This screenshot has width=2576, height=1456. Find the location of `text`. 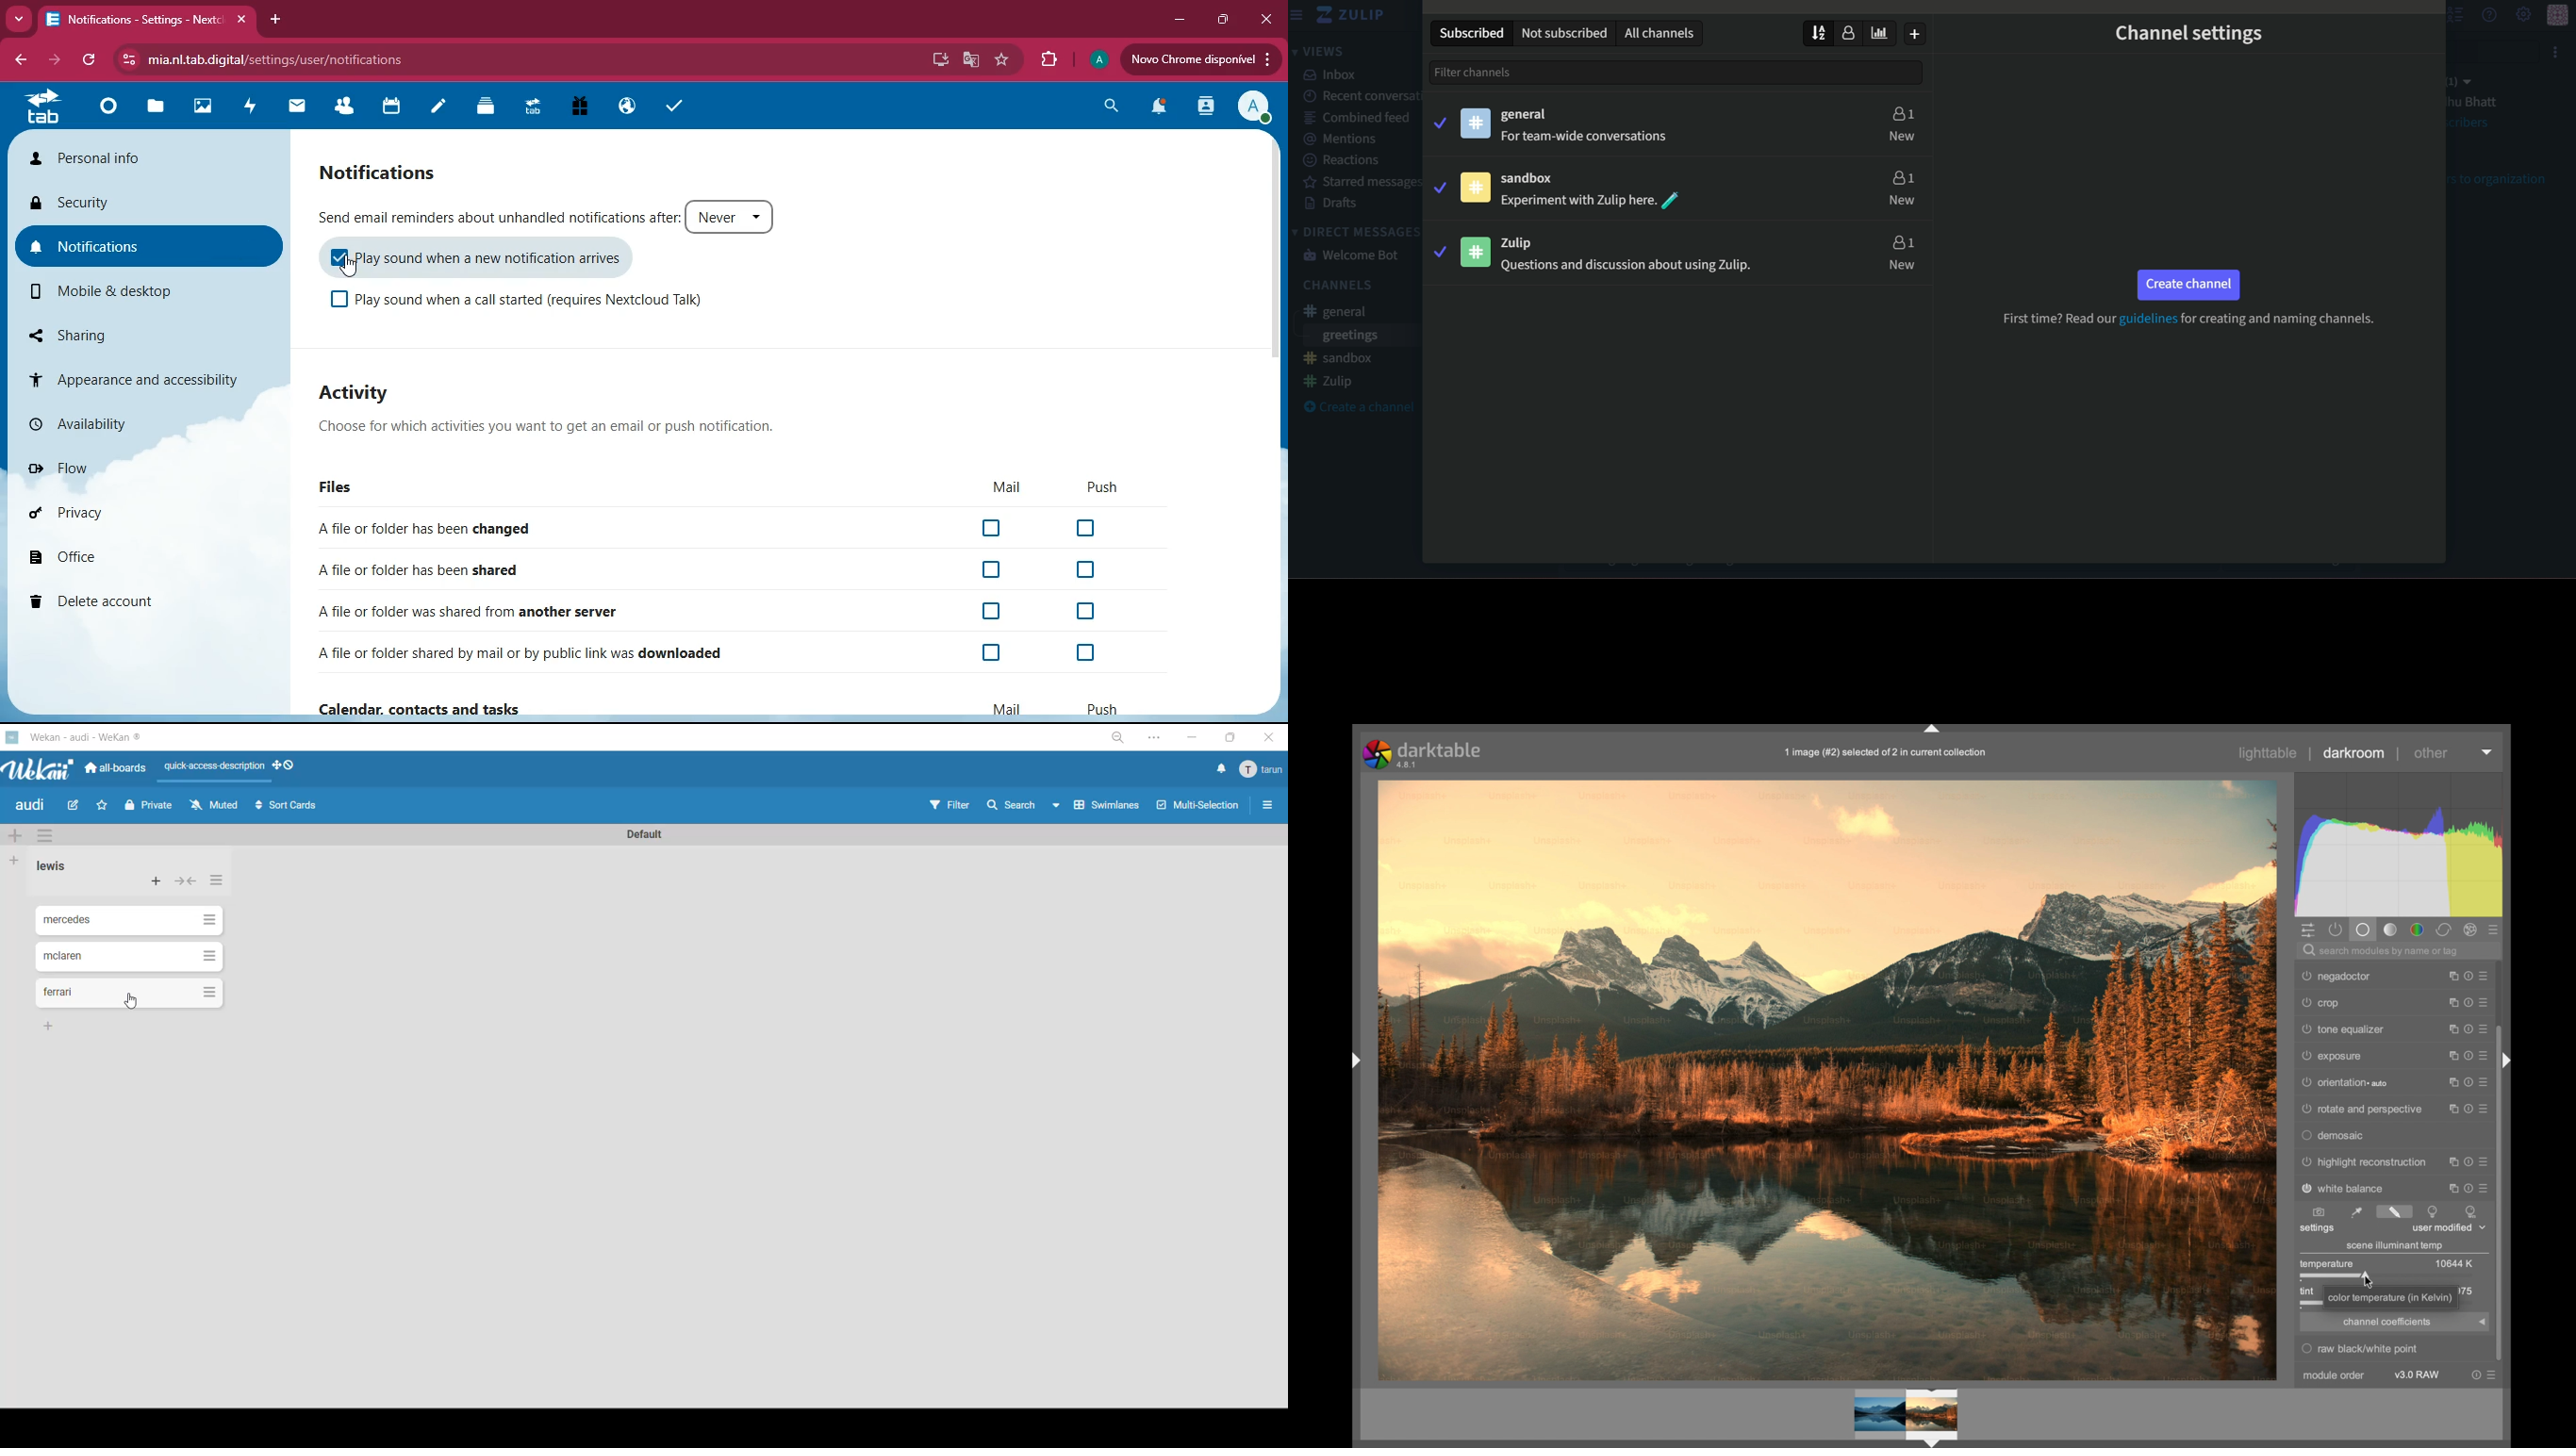

text is located at coordinates (1626, 267).